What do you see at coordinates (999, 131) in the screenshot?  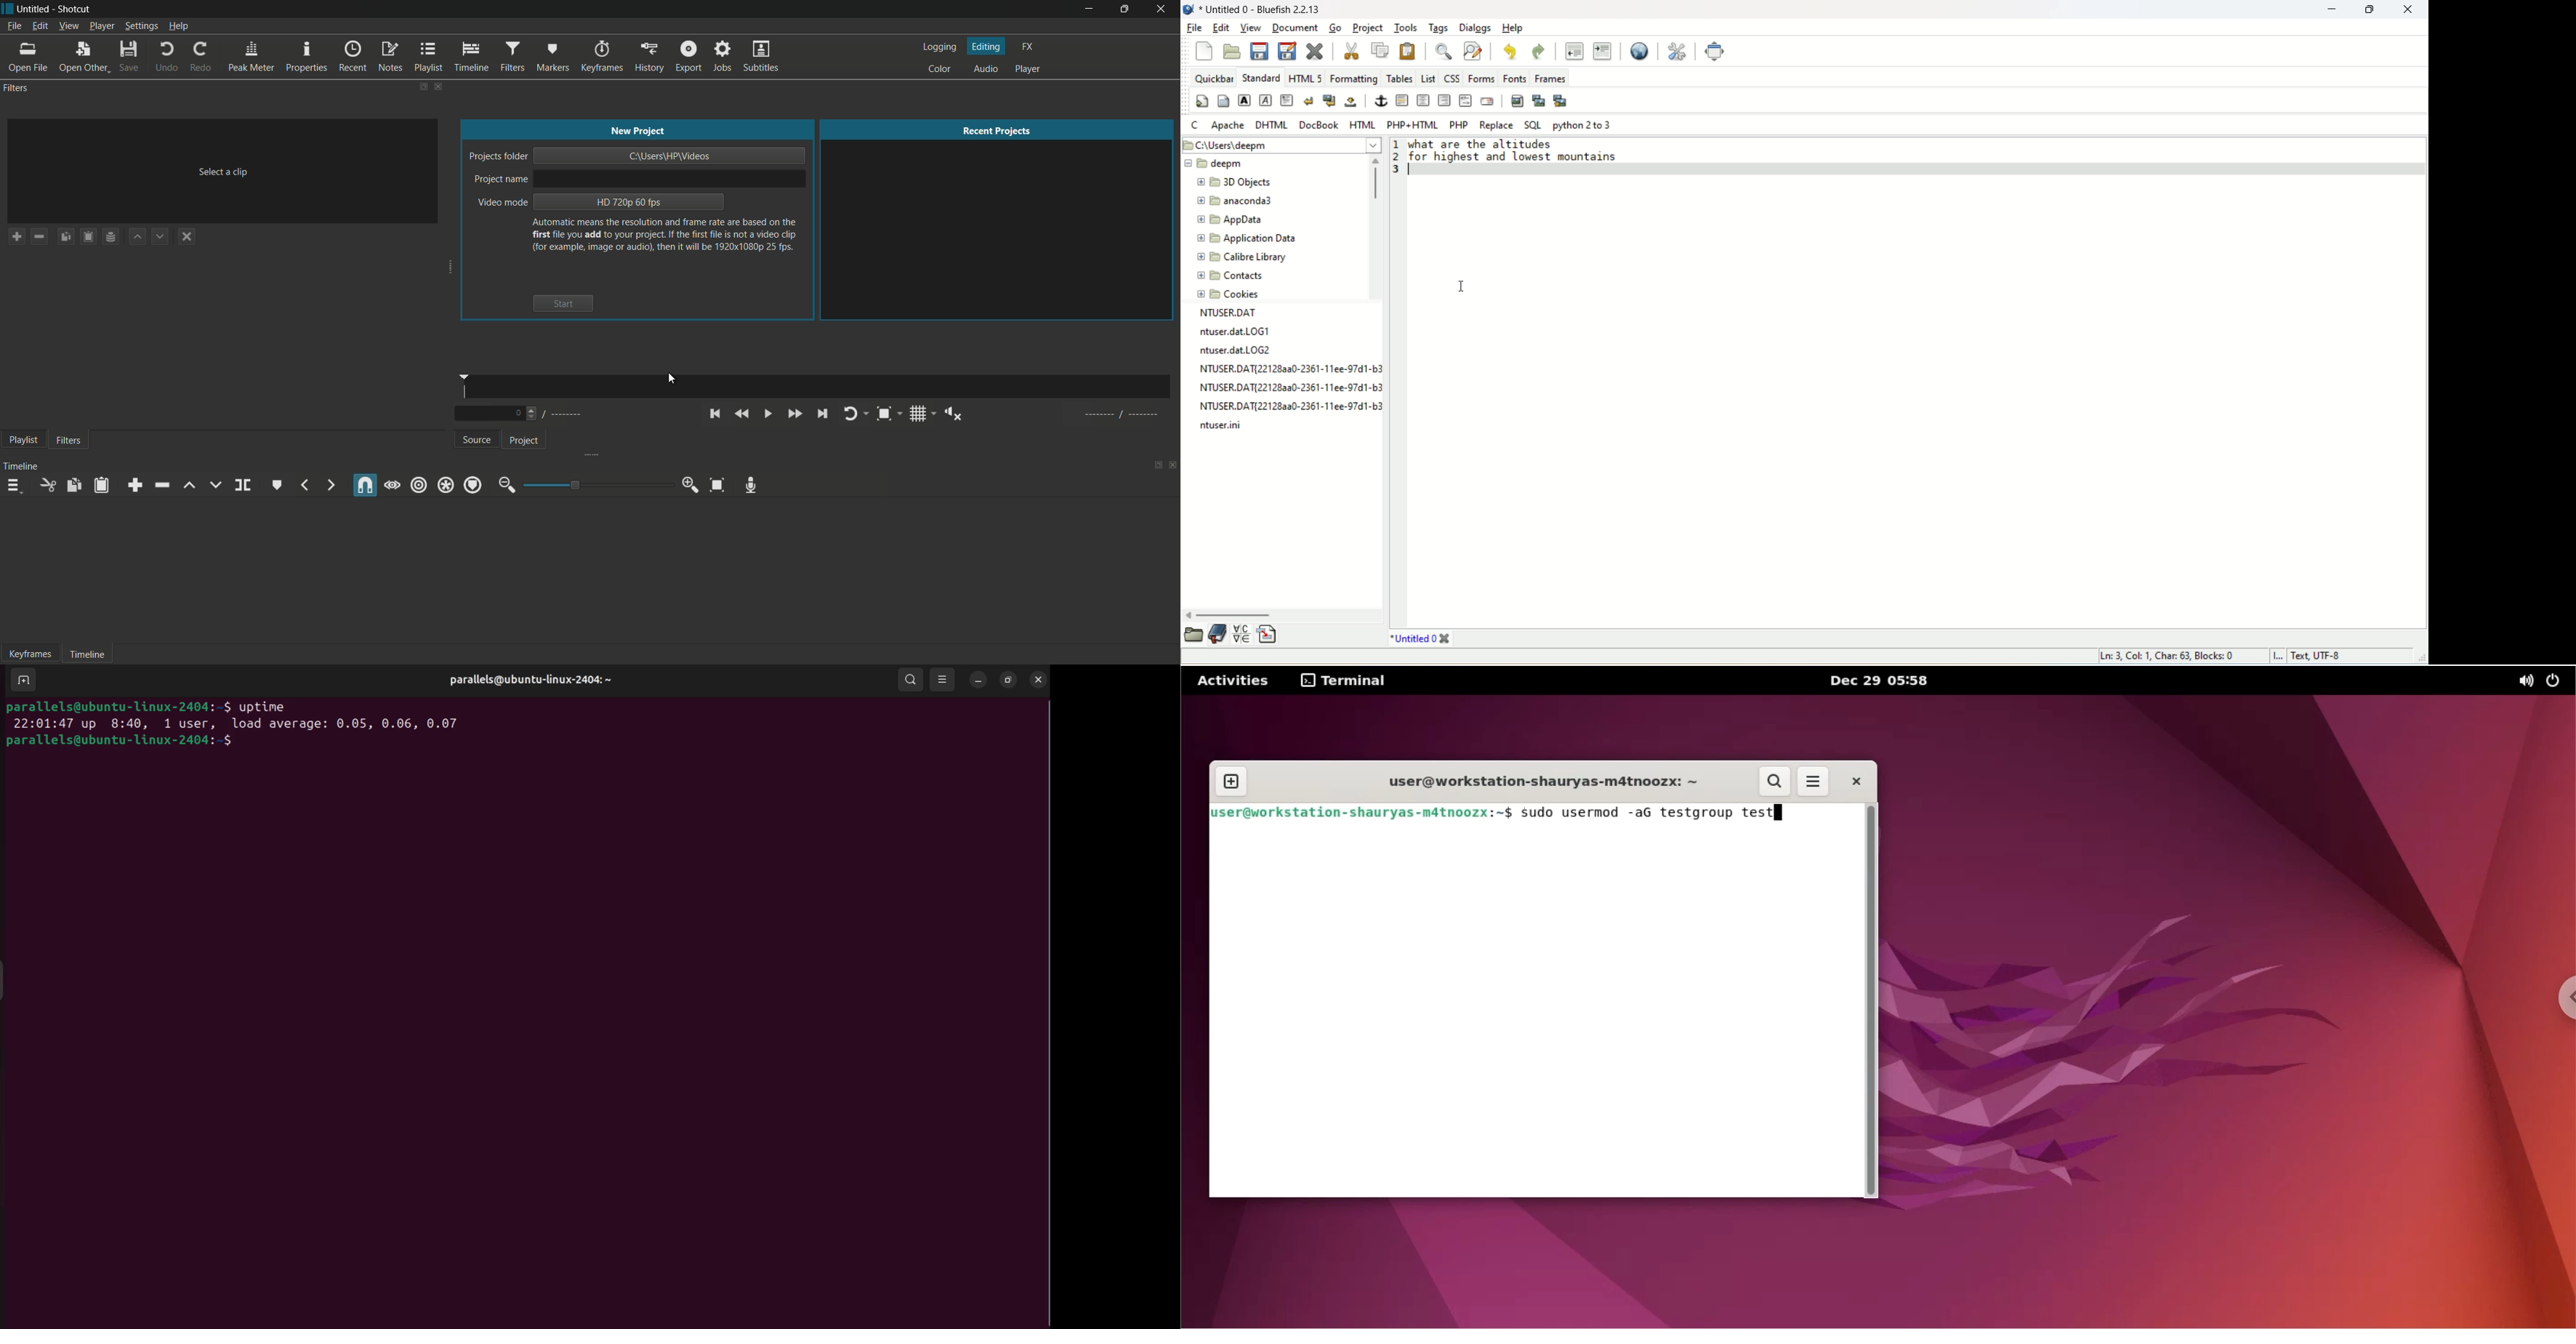 I see `recent projects` at bounding box center [999, 131].